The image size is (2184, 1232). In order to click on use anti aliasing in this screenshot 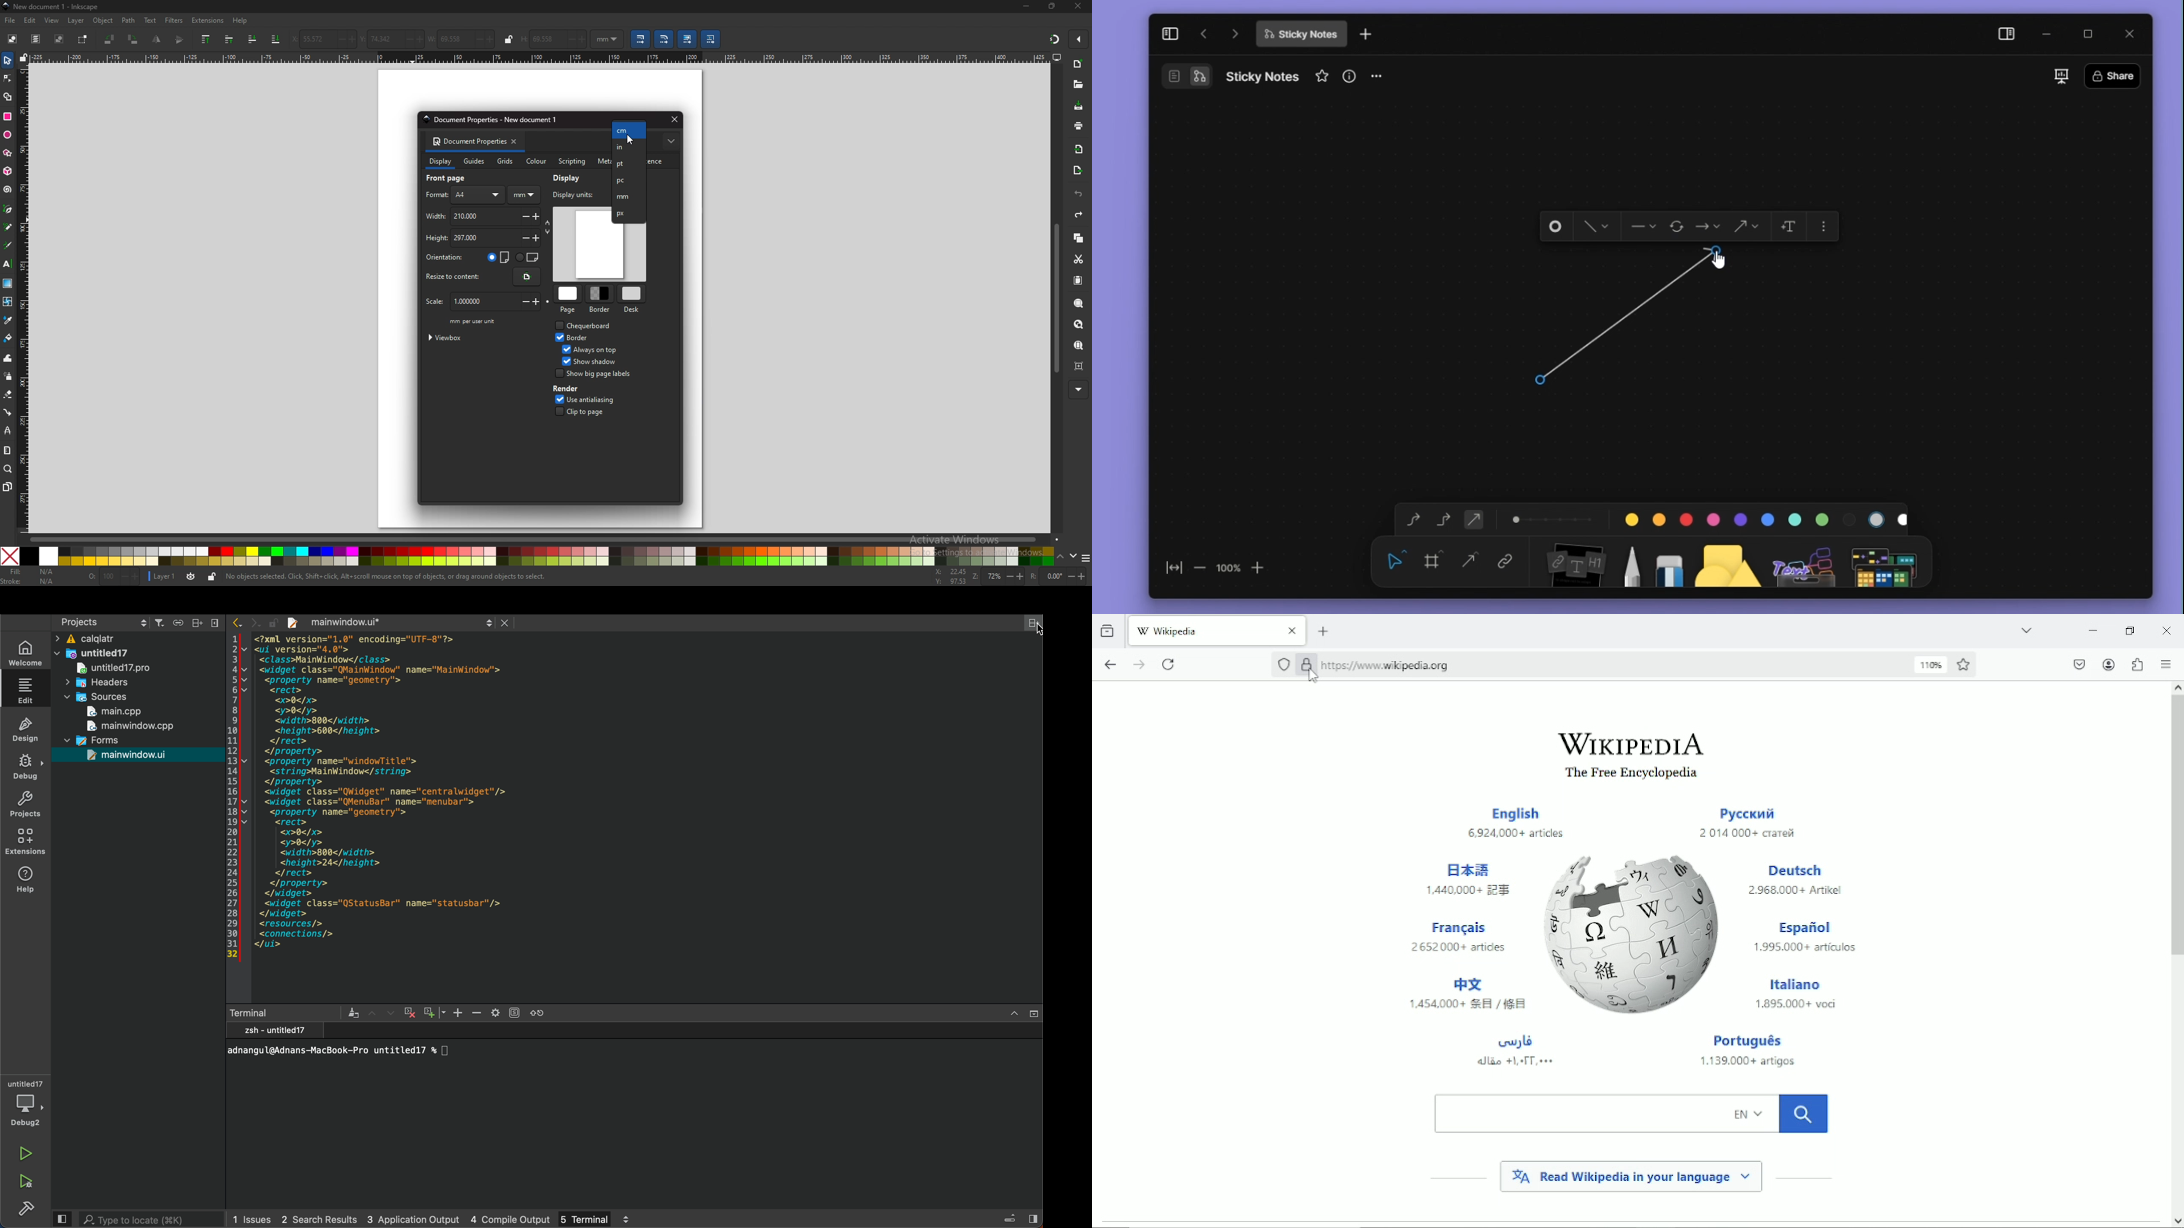, I will do `click(603, 400)`.